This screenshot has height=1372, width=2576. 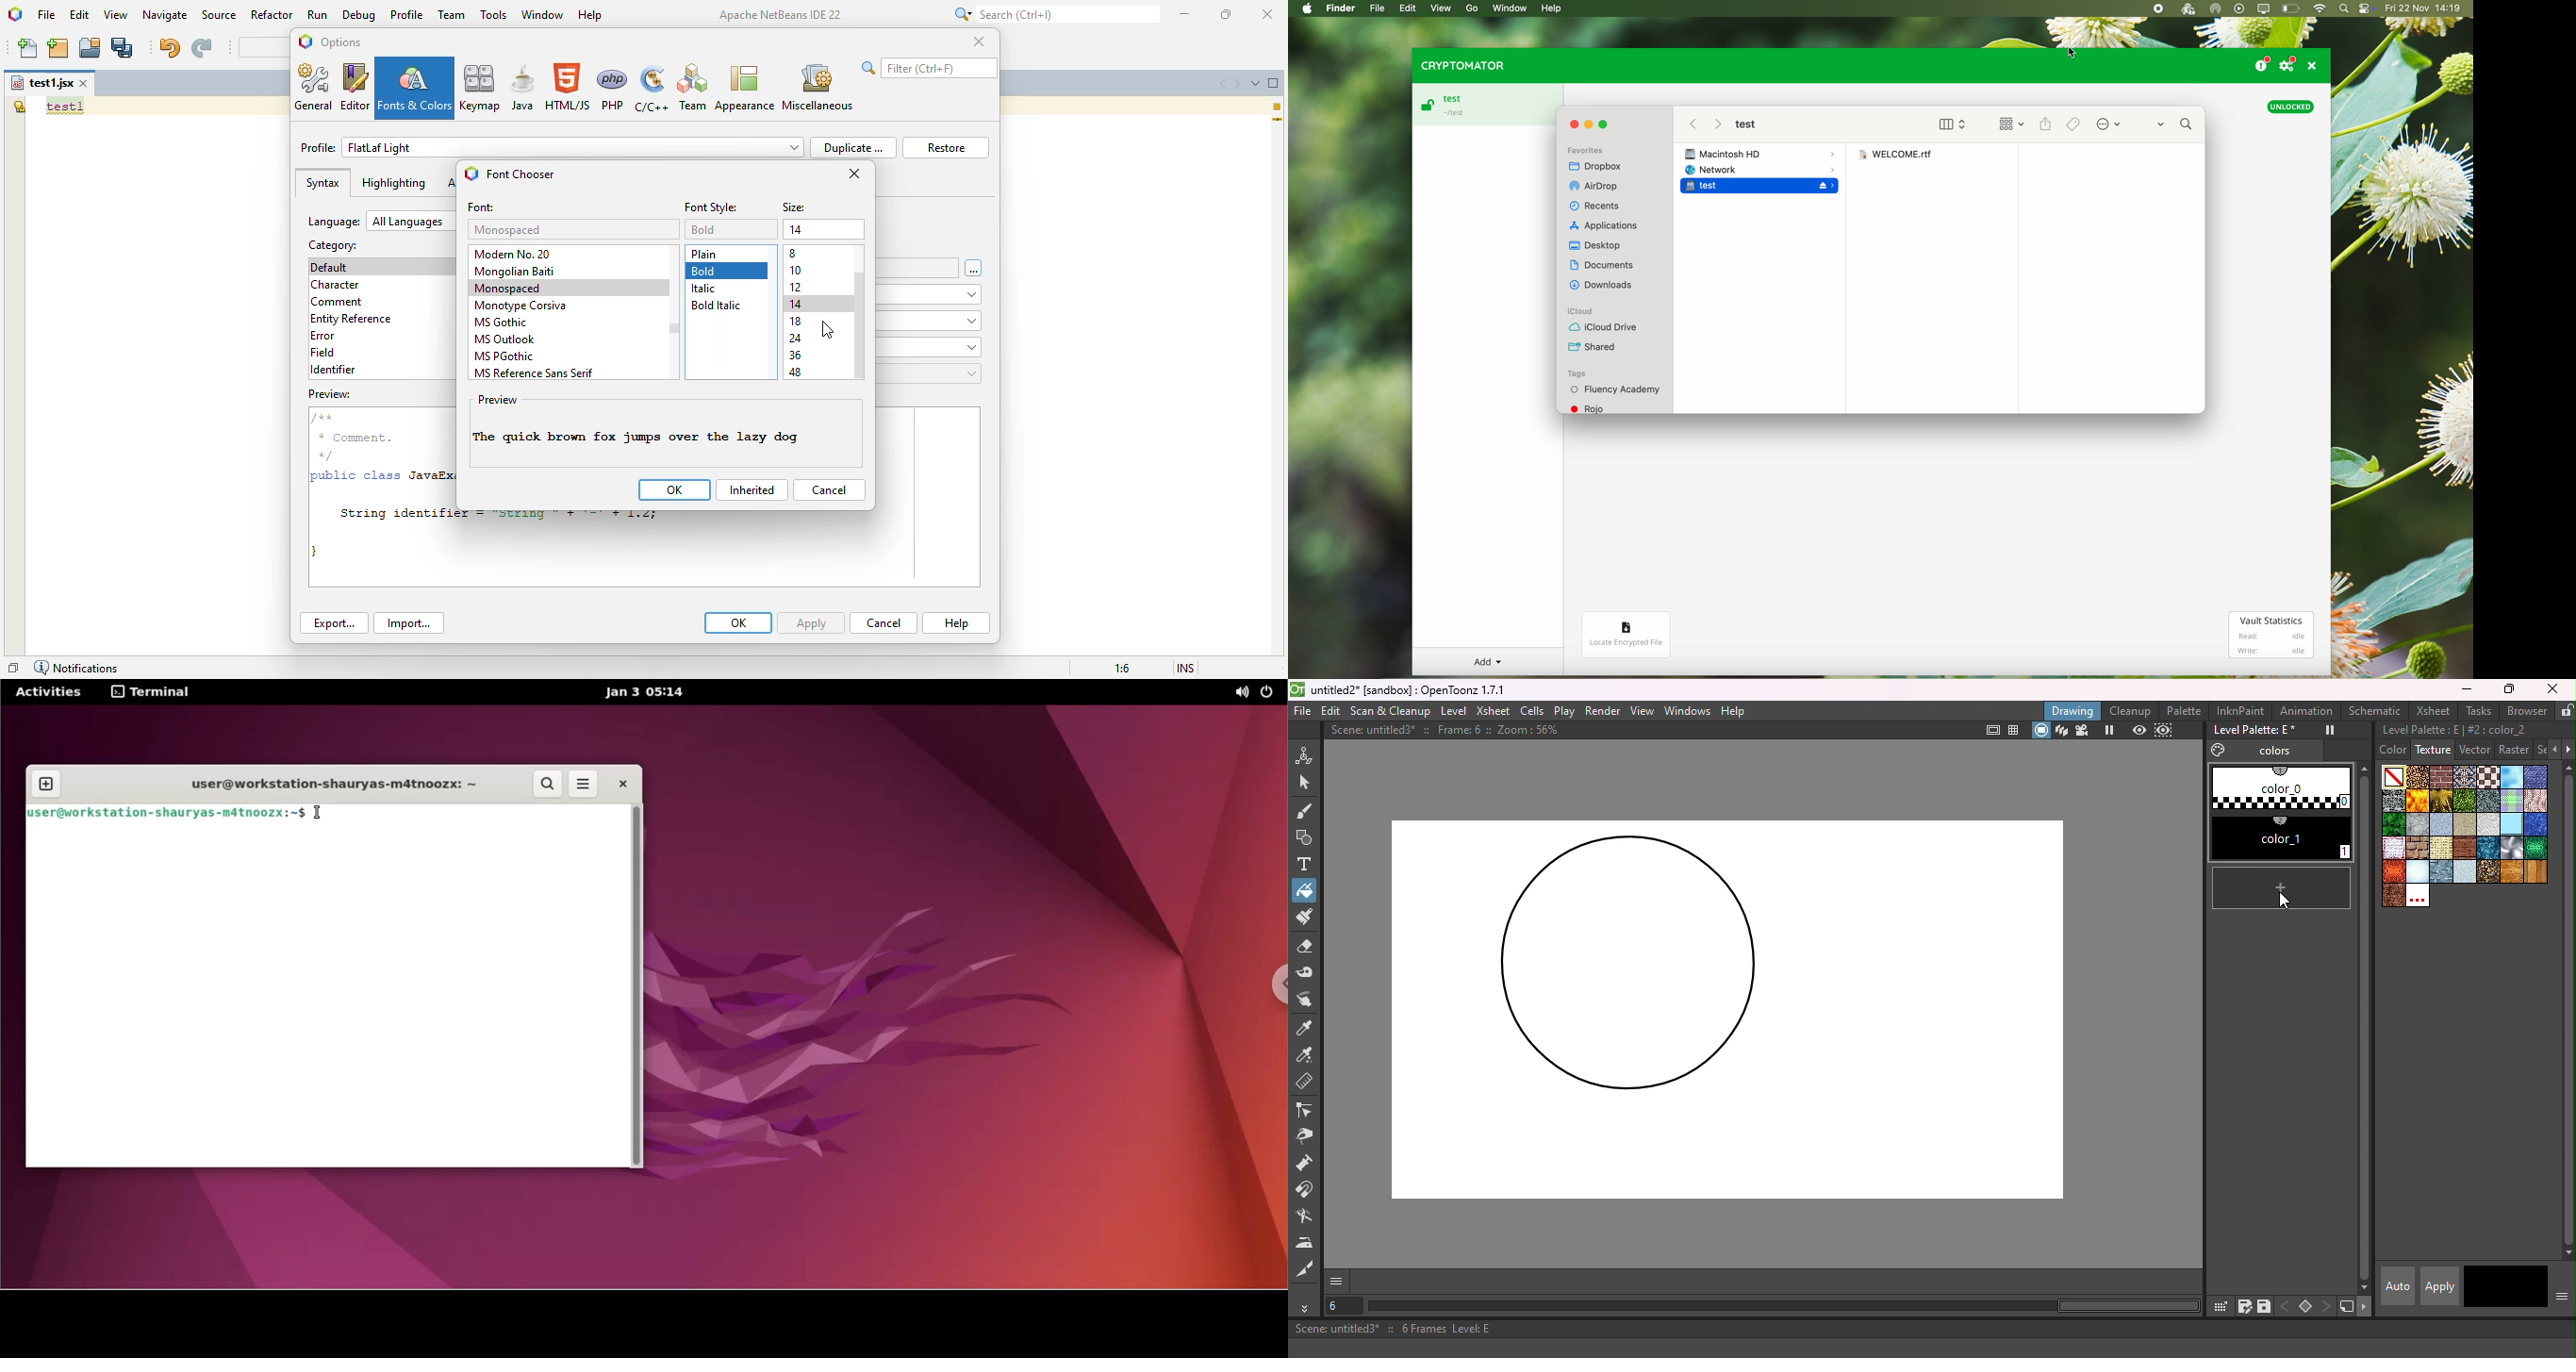 What do you see at coordinates (2551, 749) in the screenshot?
I see `Previous` at bounding box center [2551, 749].